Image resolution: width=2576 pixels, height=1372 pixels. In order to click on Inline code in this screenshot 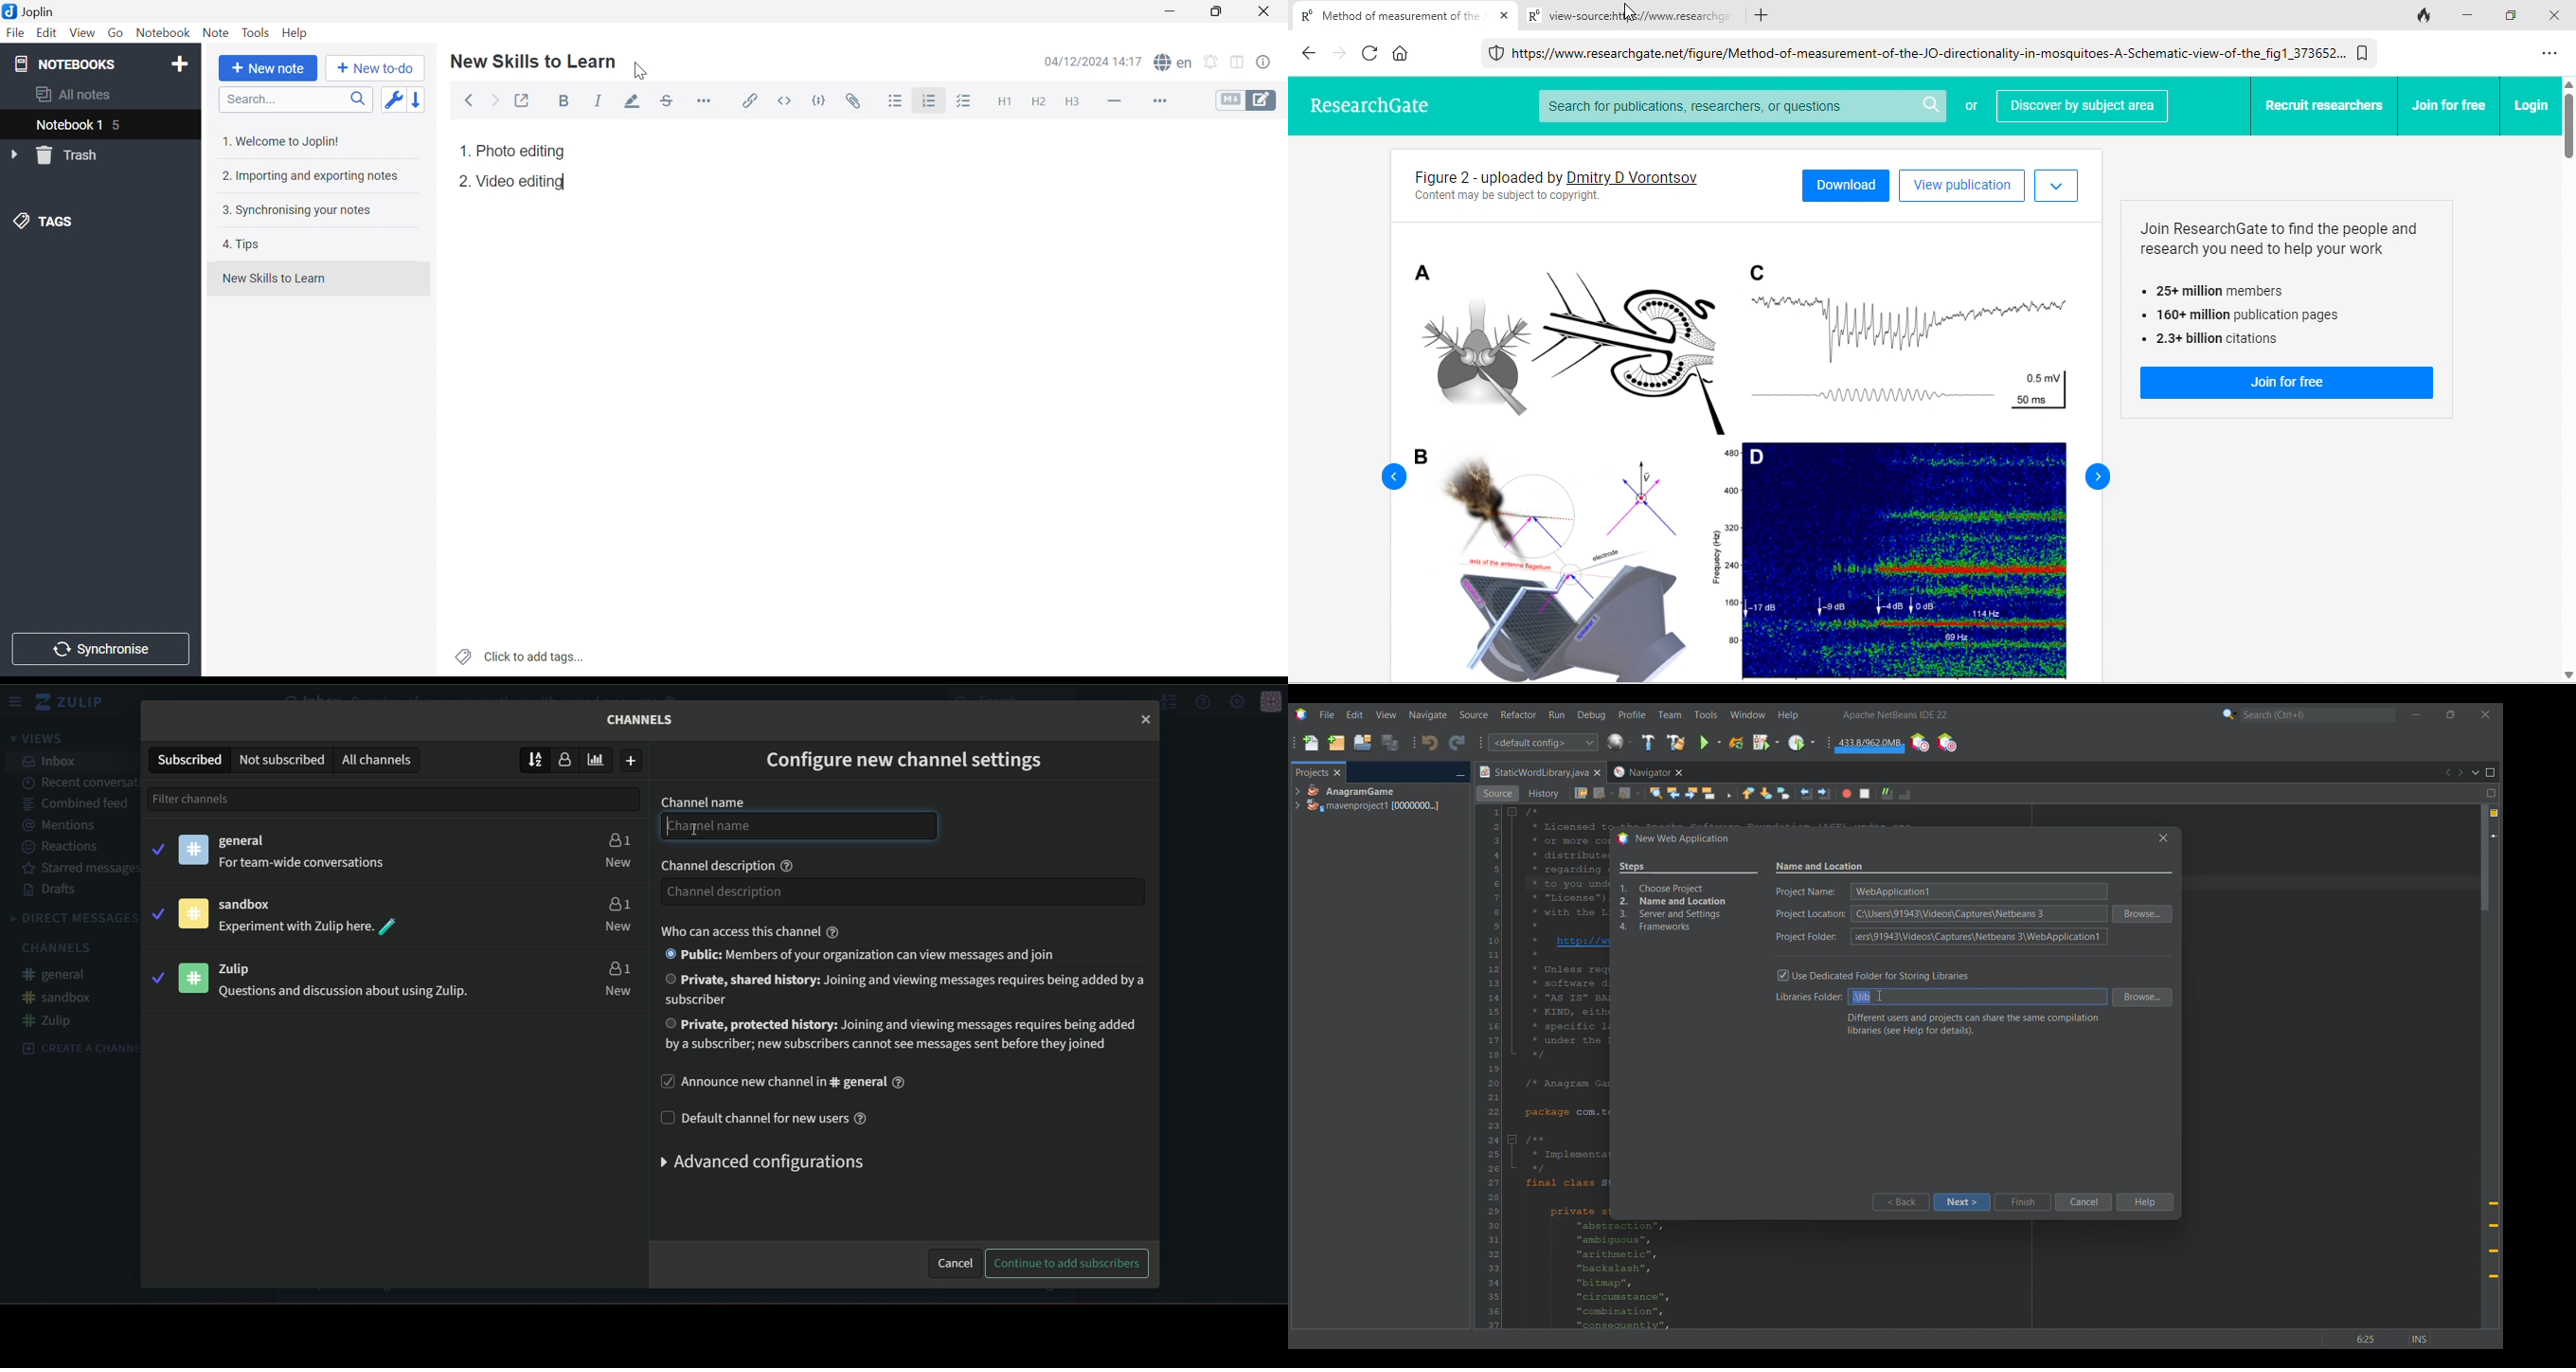, I will do `click(787, 101)`.